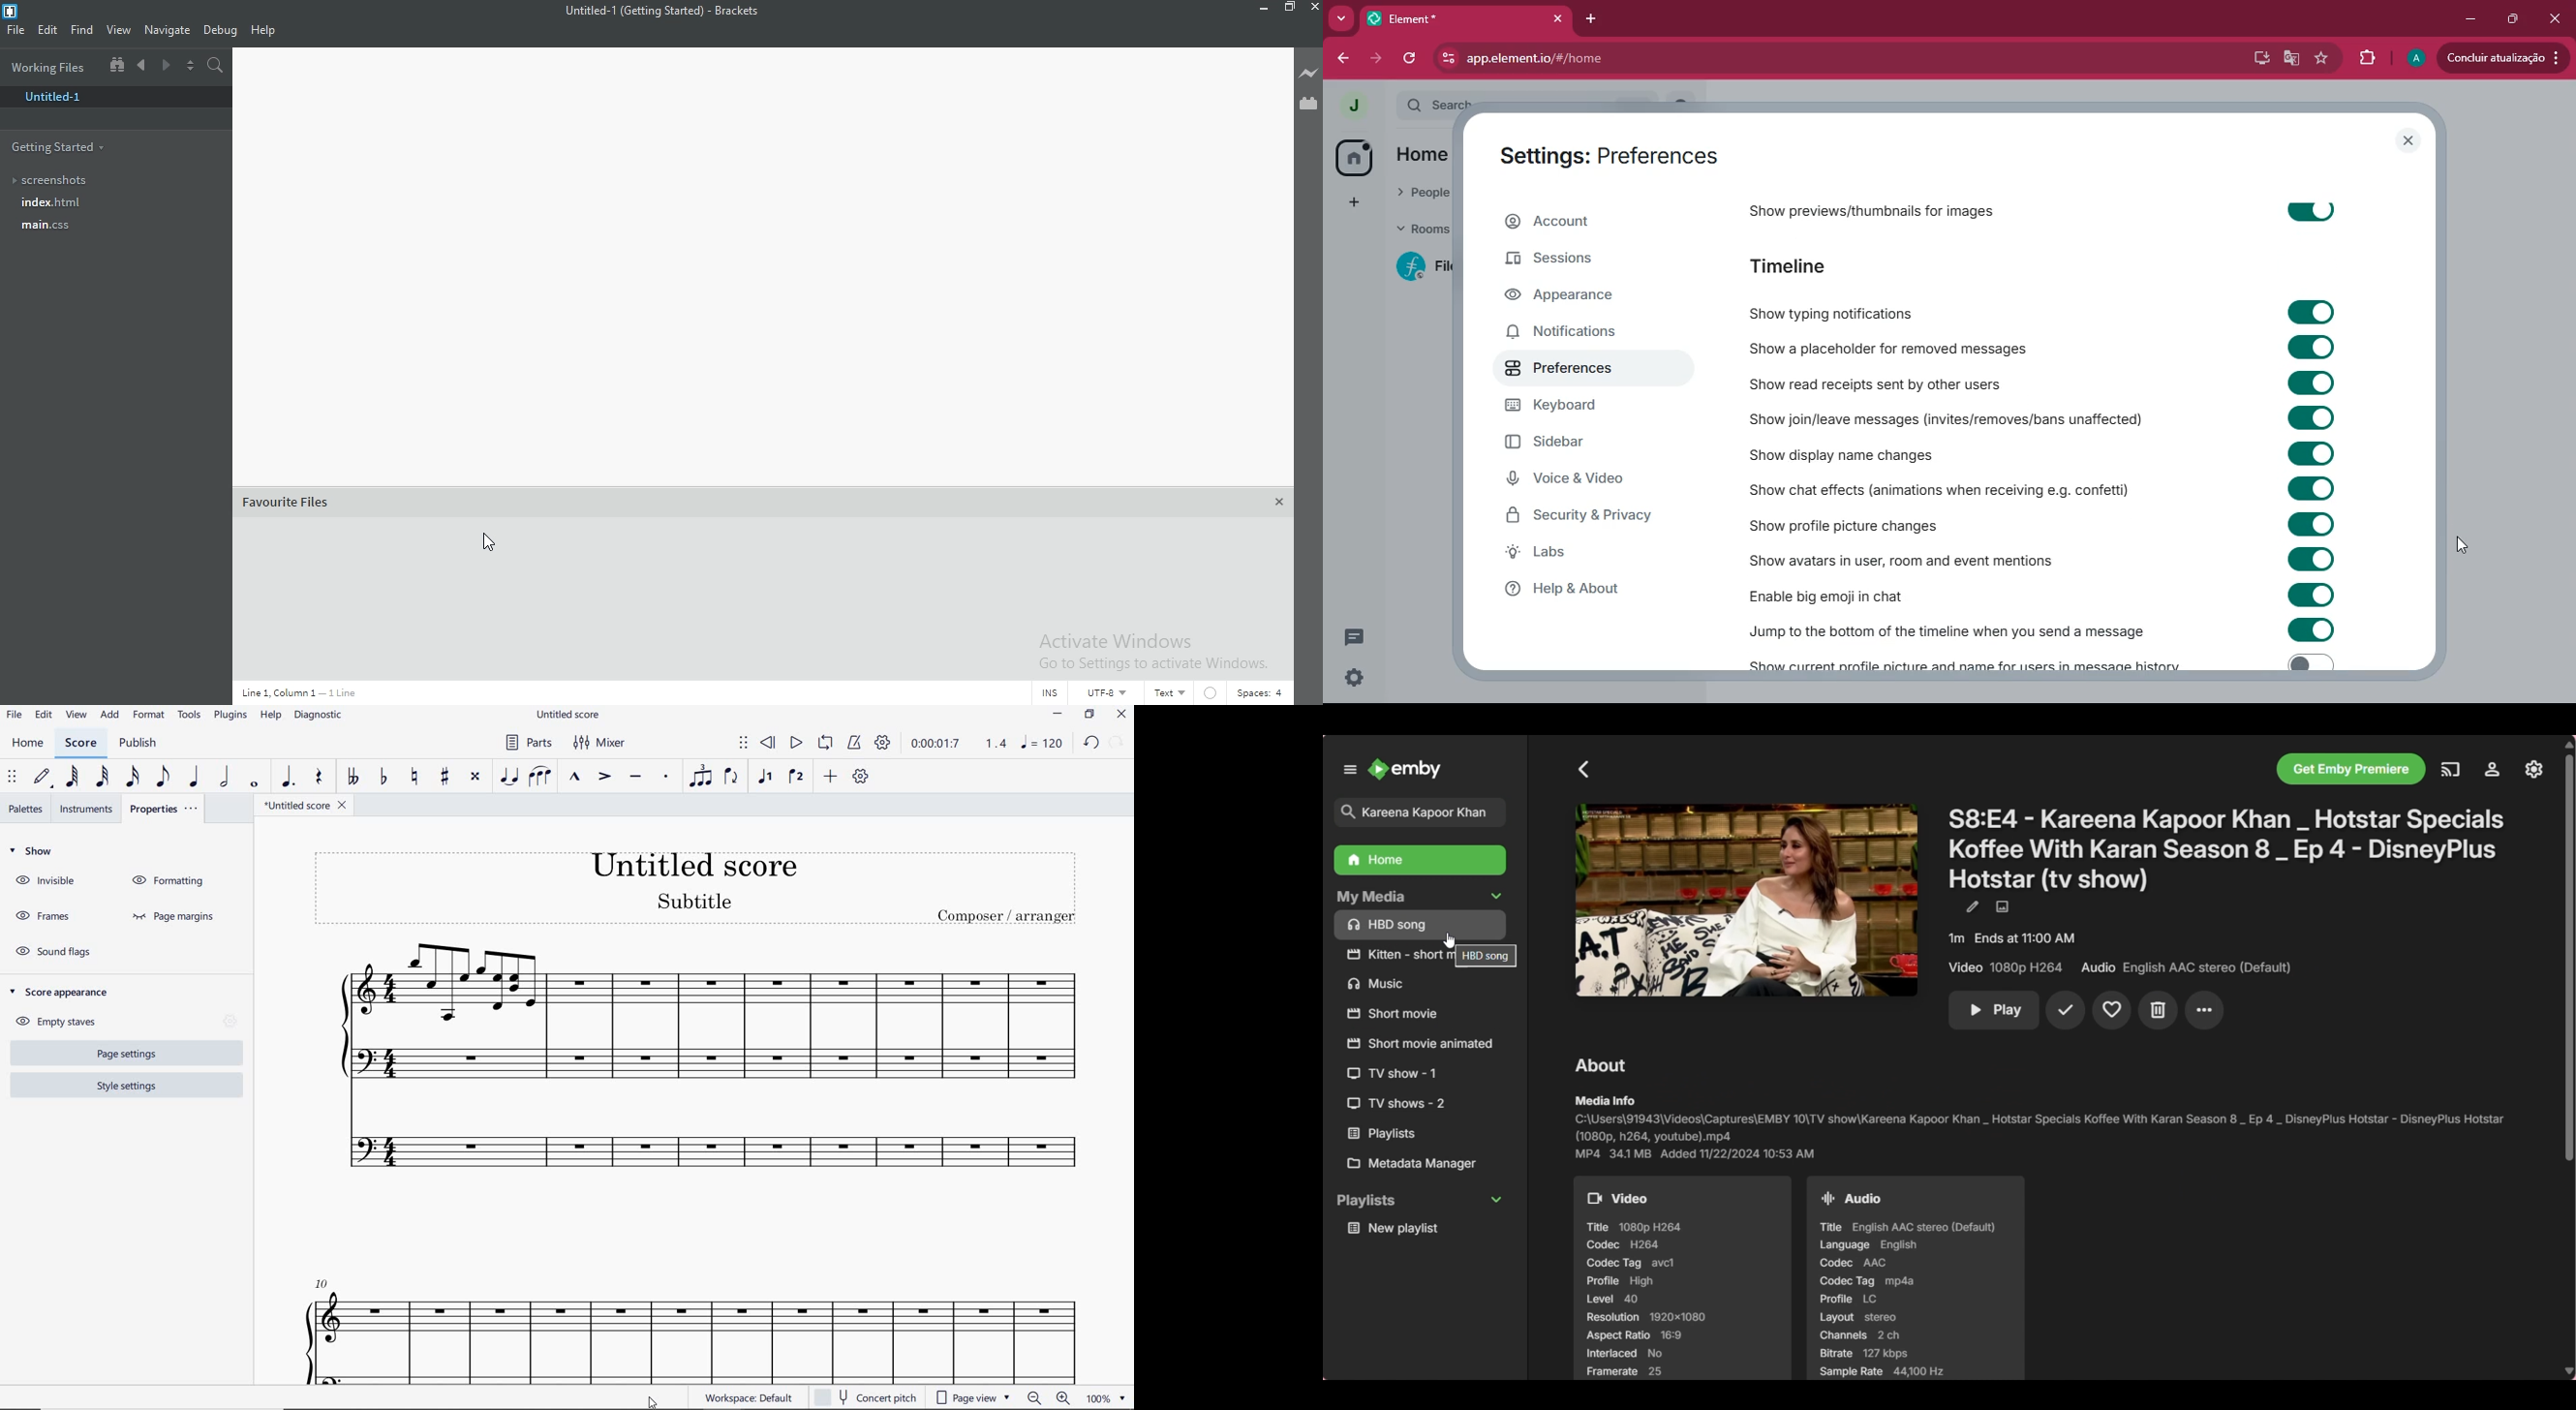 This screenshot has width=2576, height=1428. I want to click on PAGE MARGINS, so click(176, 917).